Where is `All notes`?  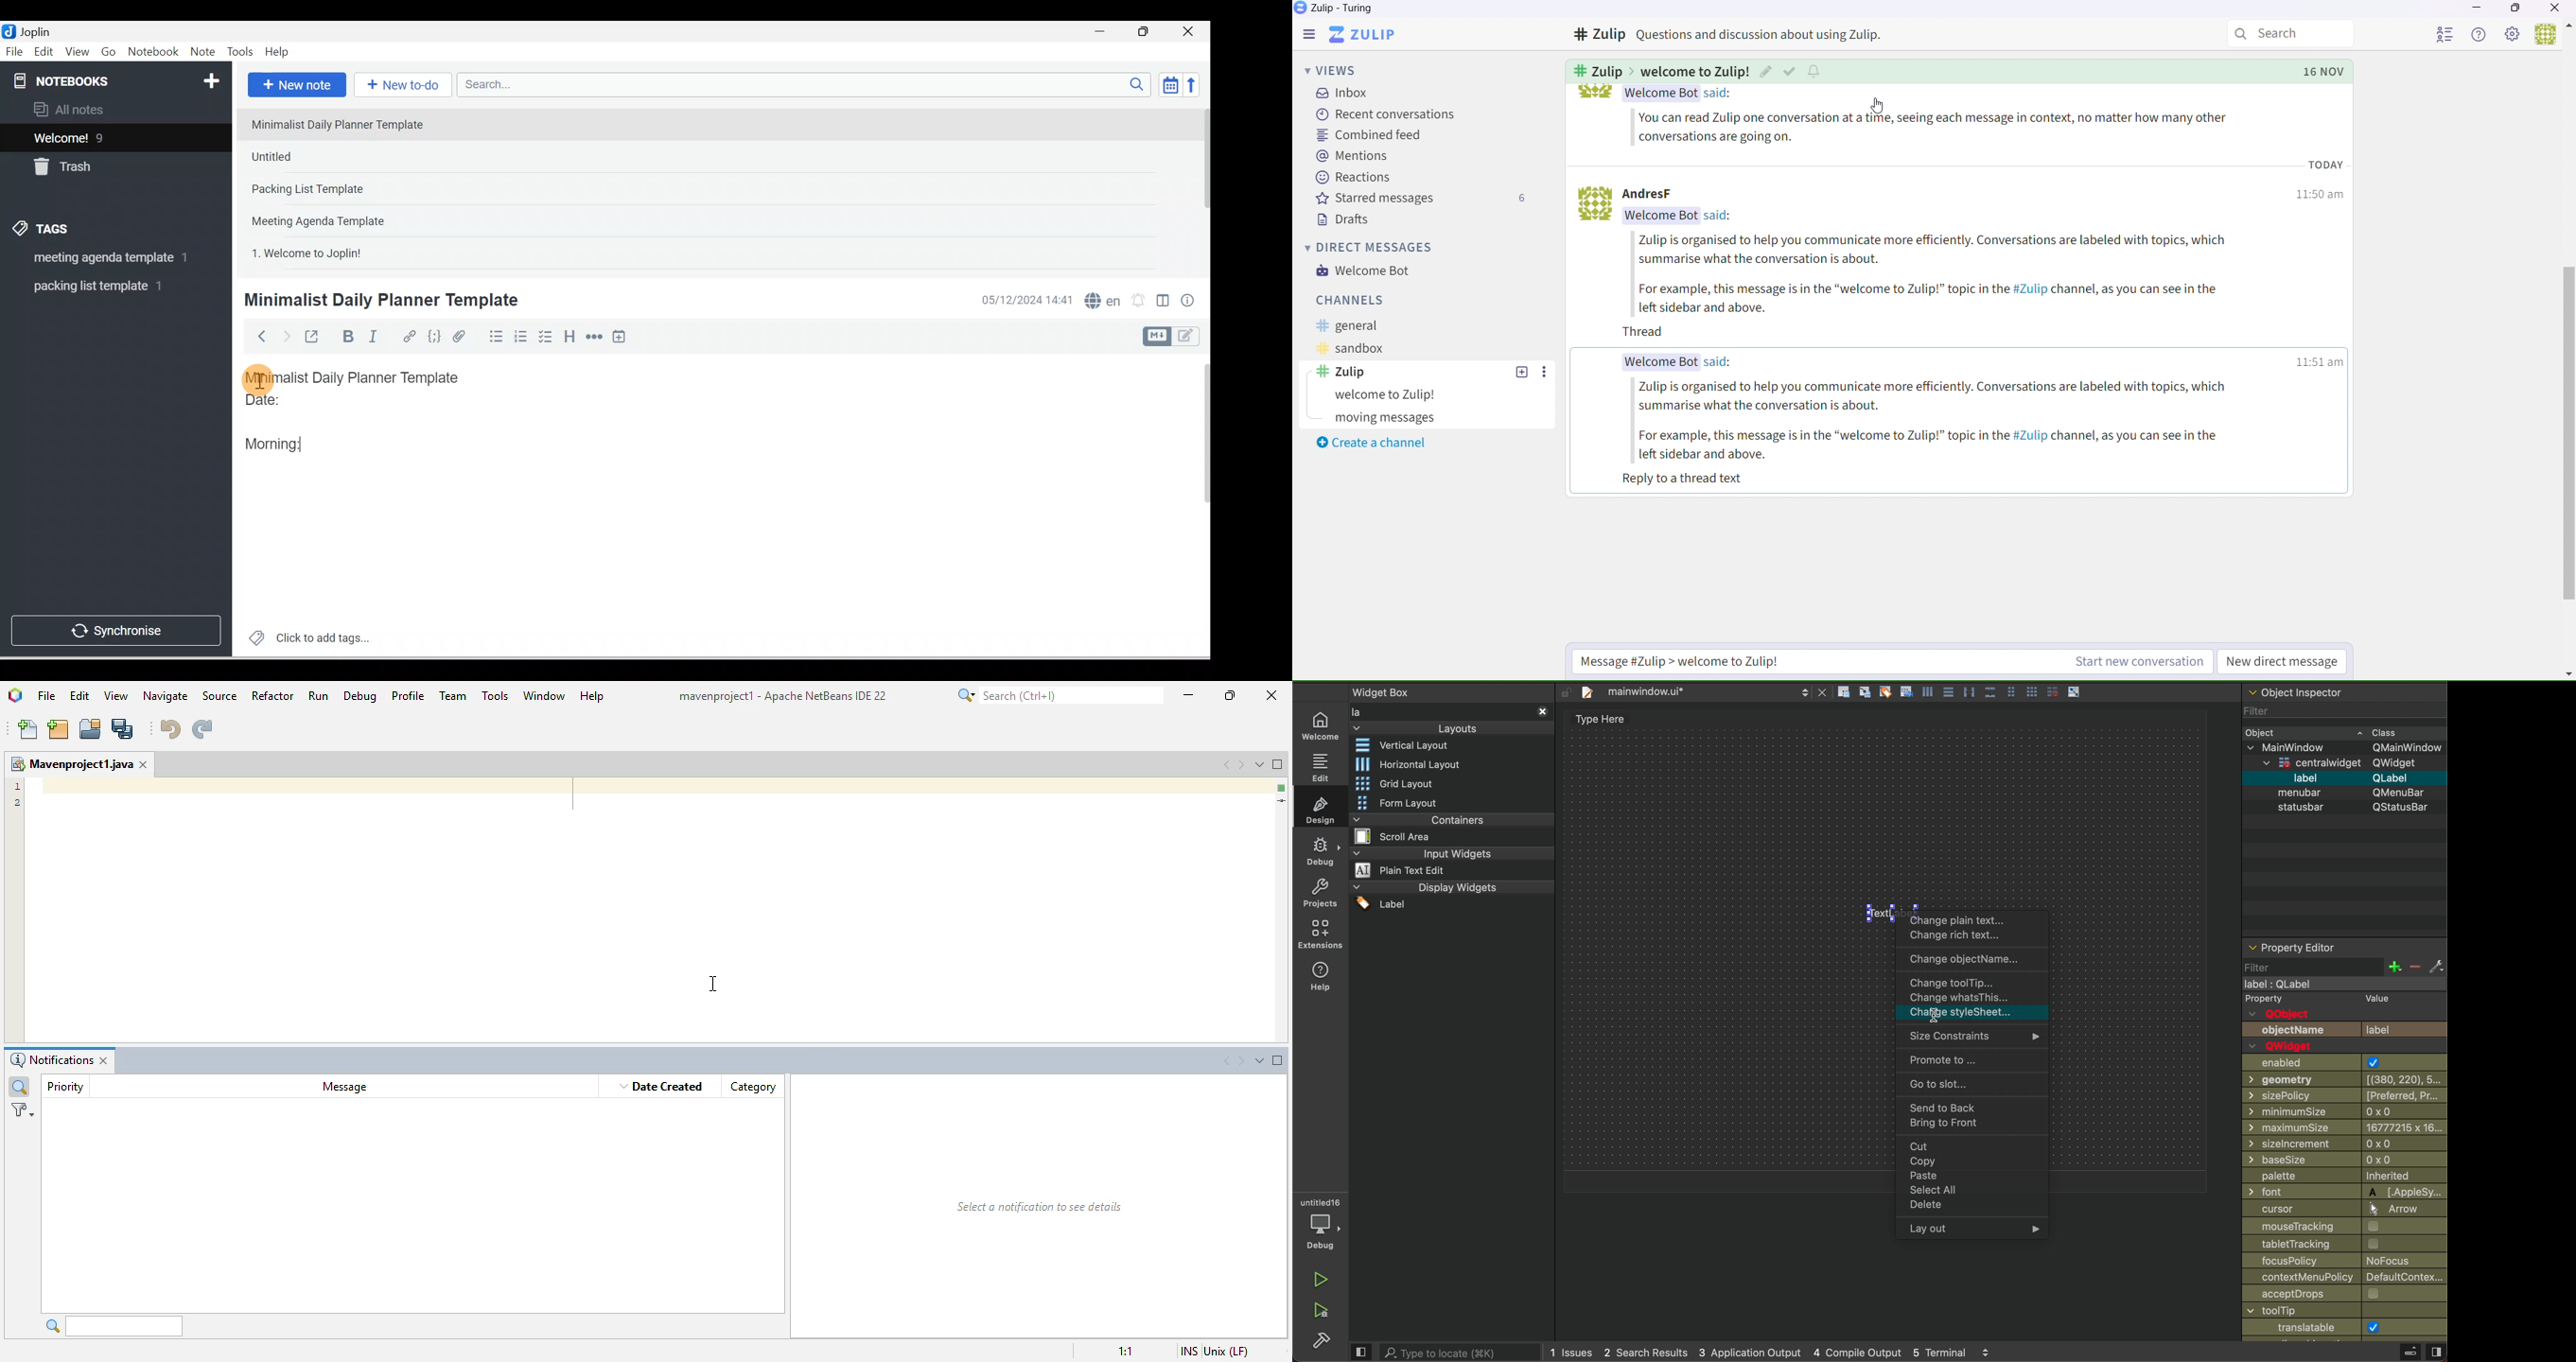 All notes is located at coordinates (114, 109).